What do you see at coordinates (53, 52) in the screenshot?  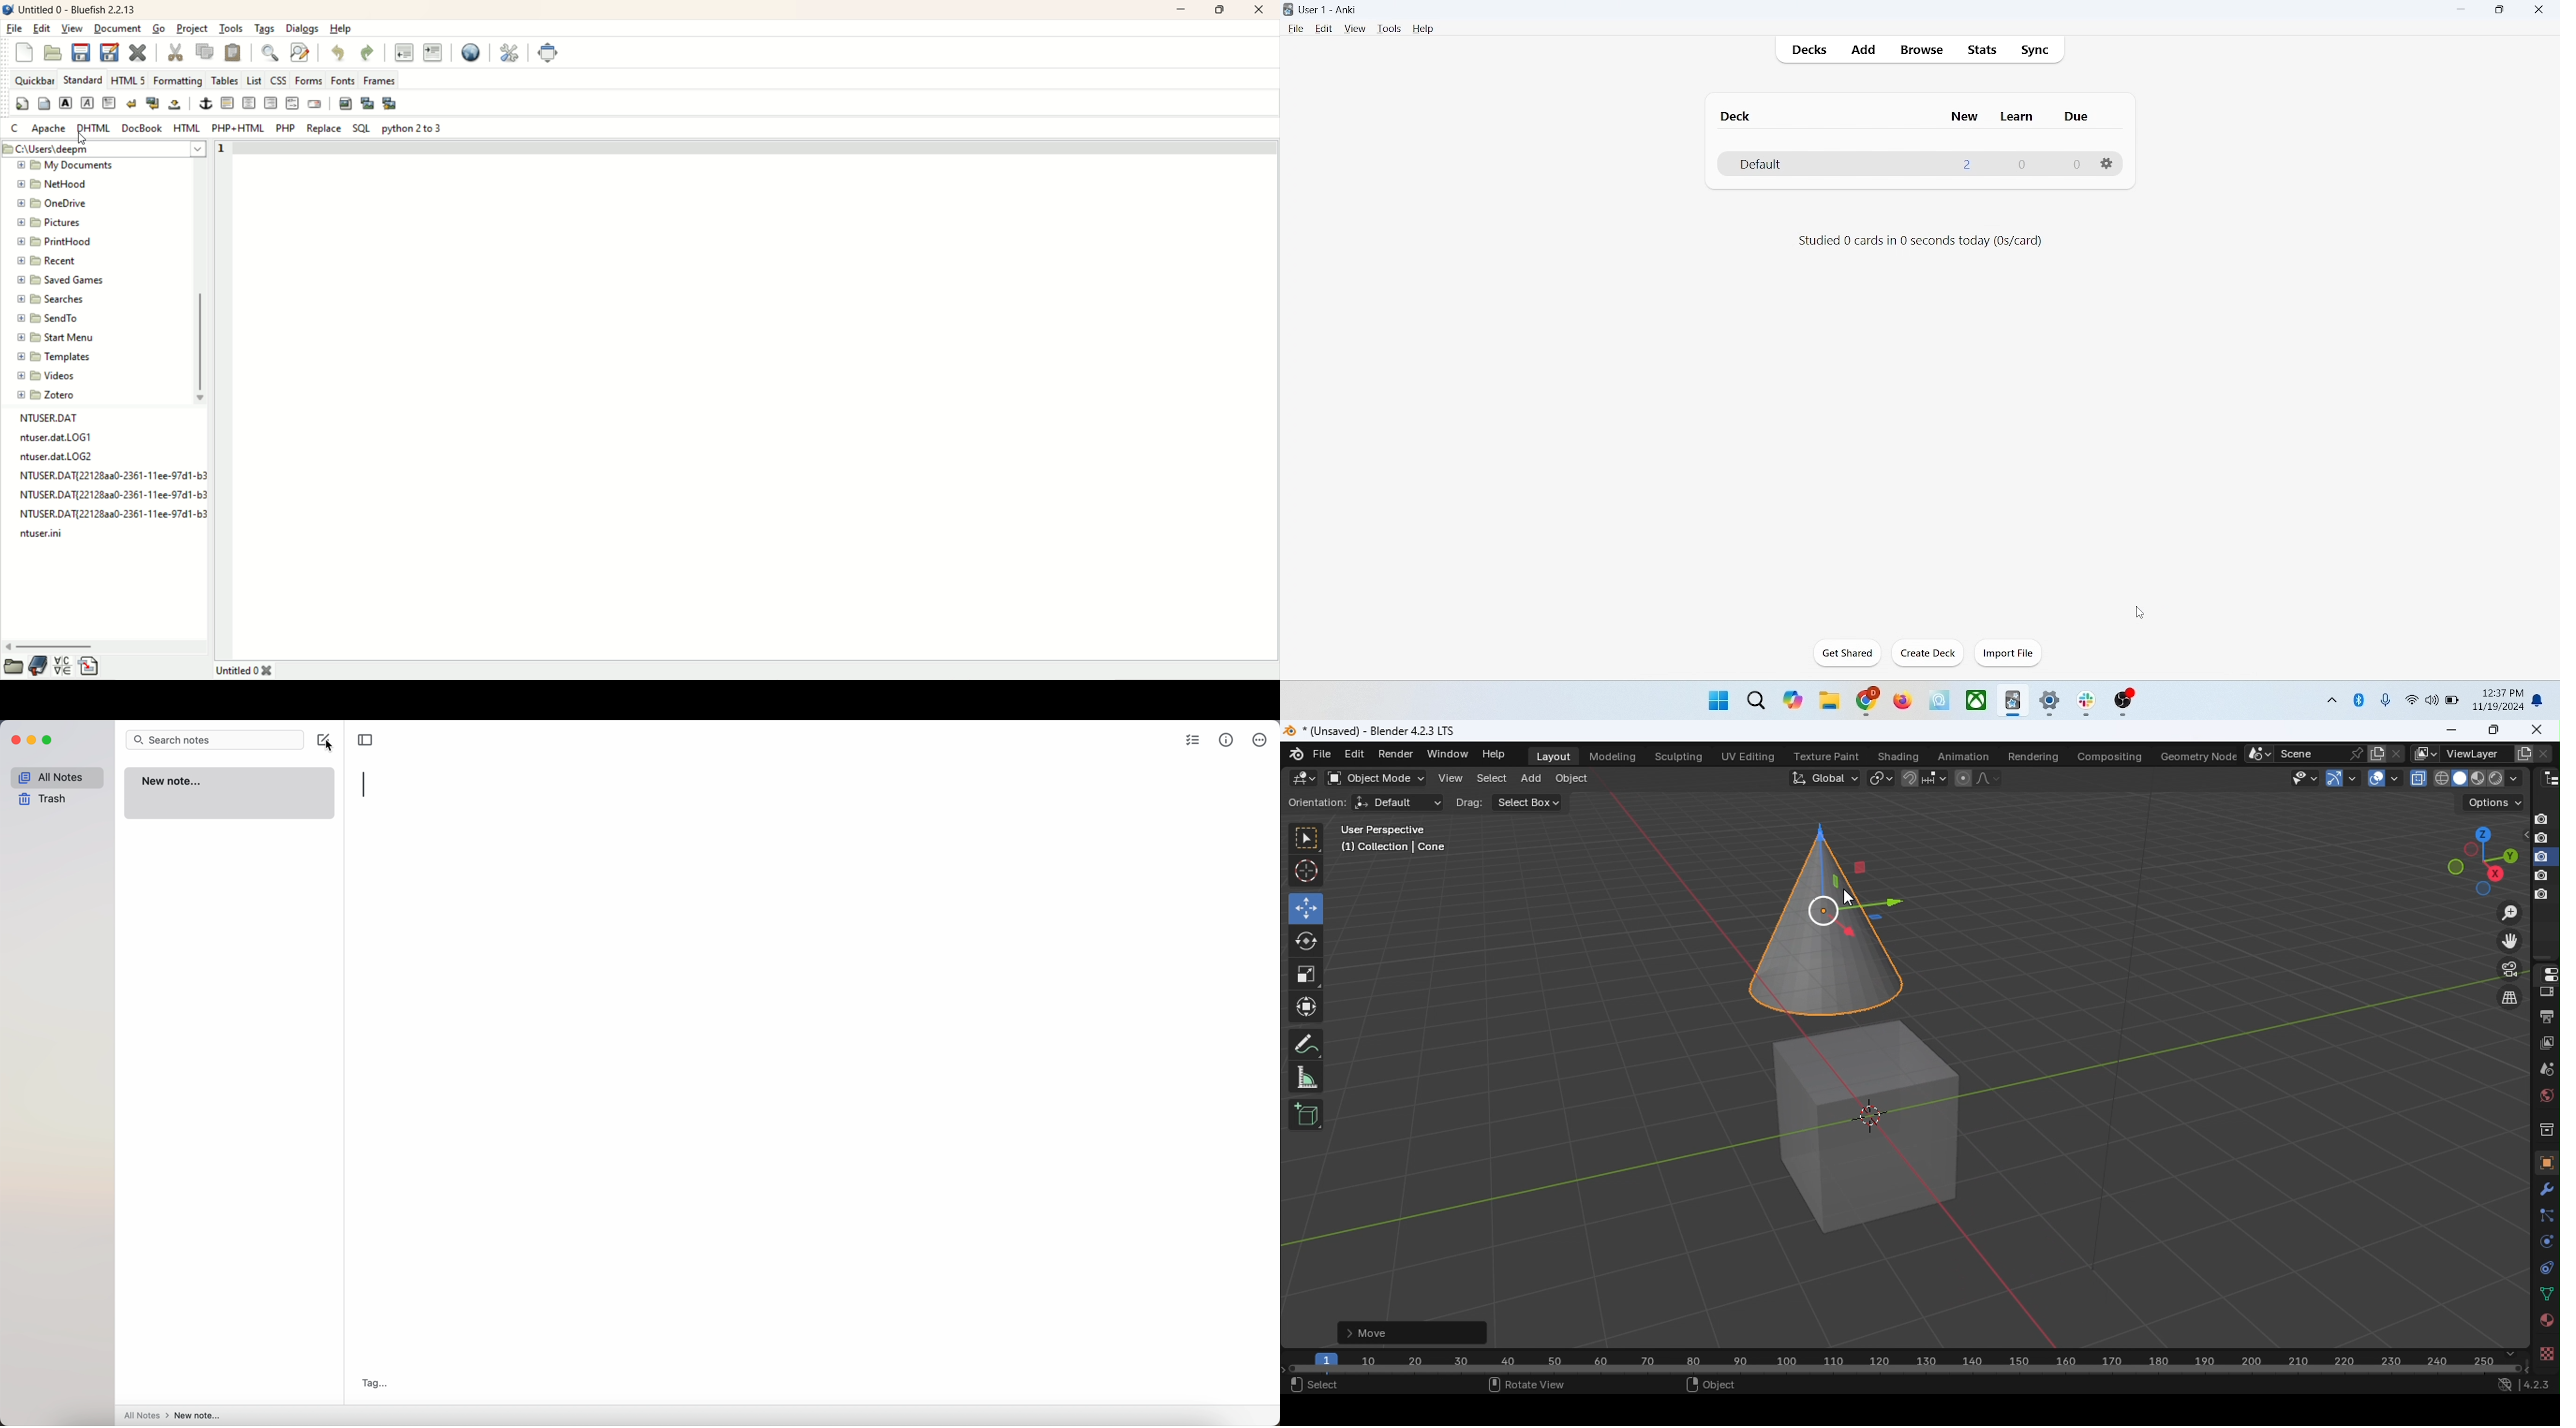 I see `open file` at bounding box center [53, 52].